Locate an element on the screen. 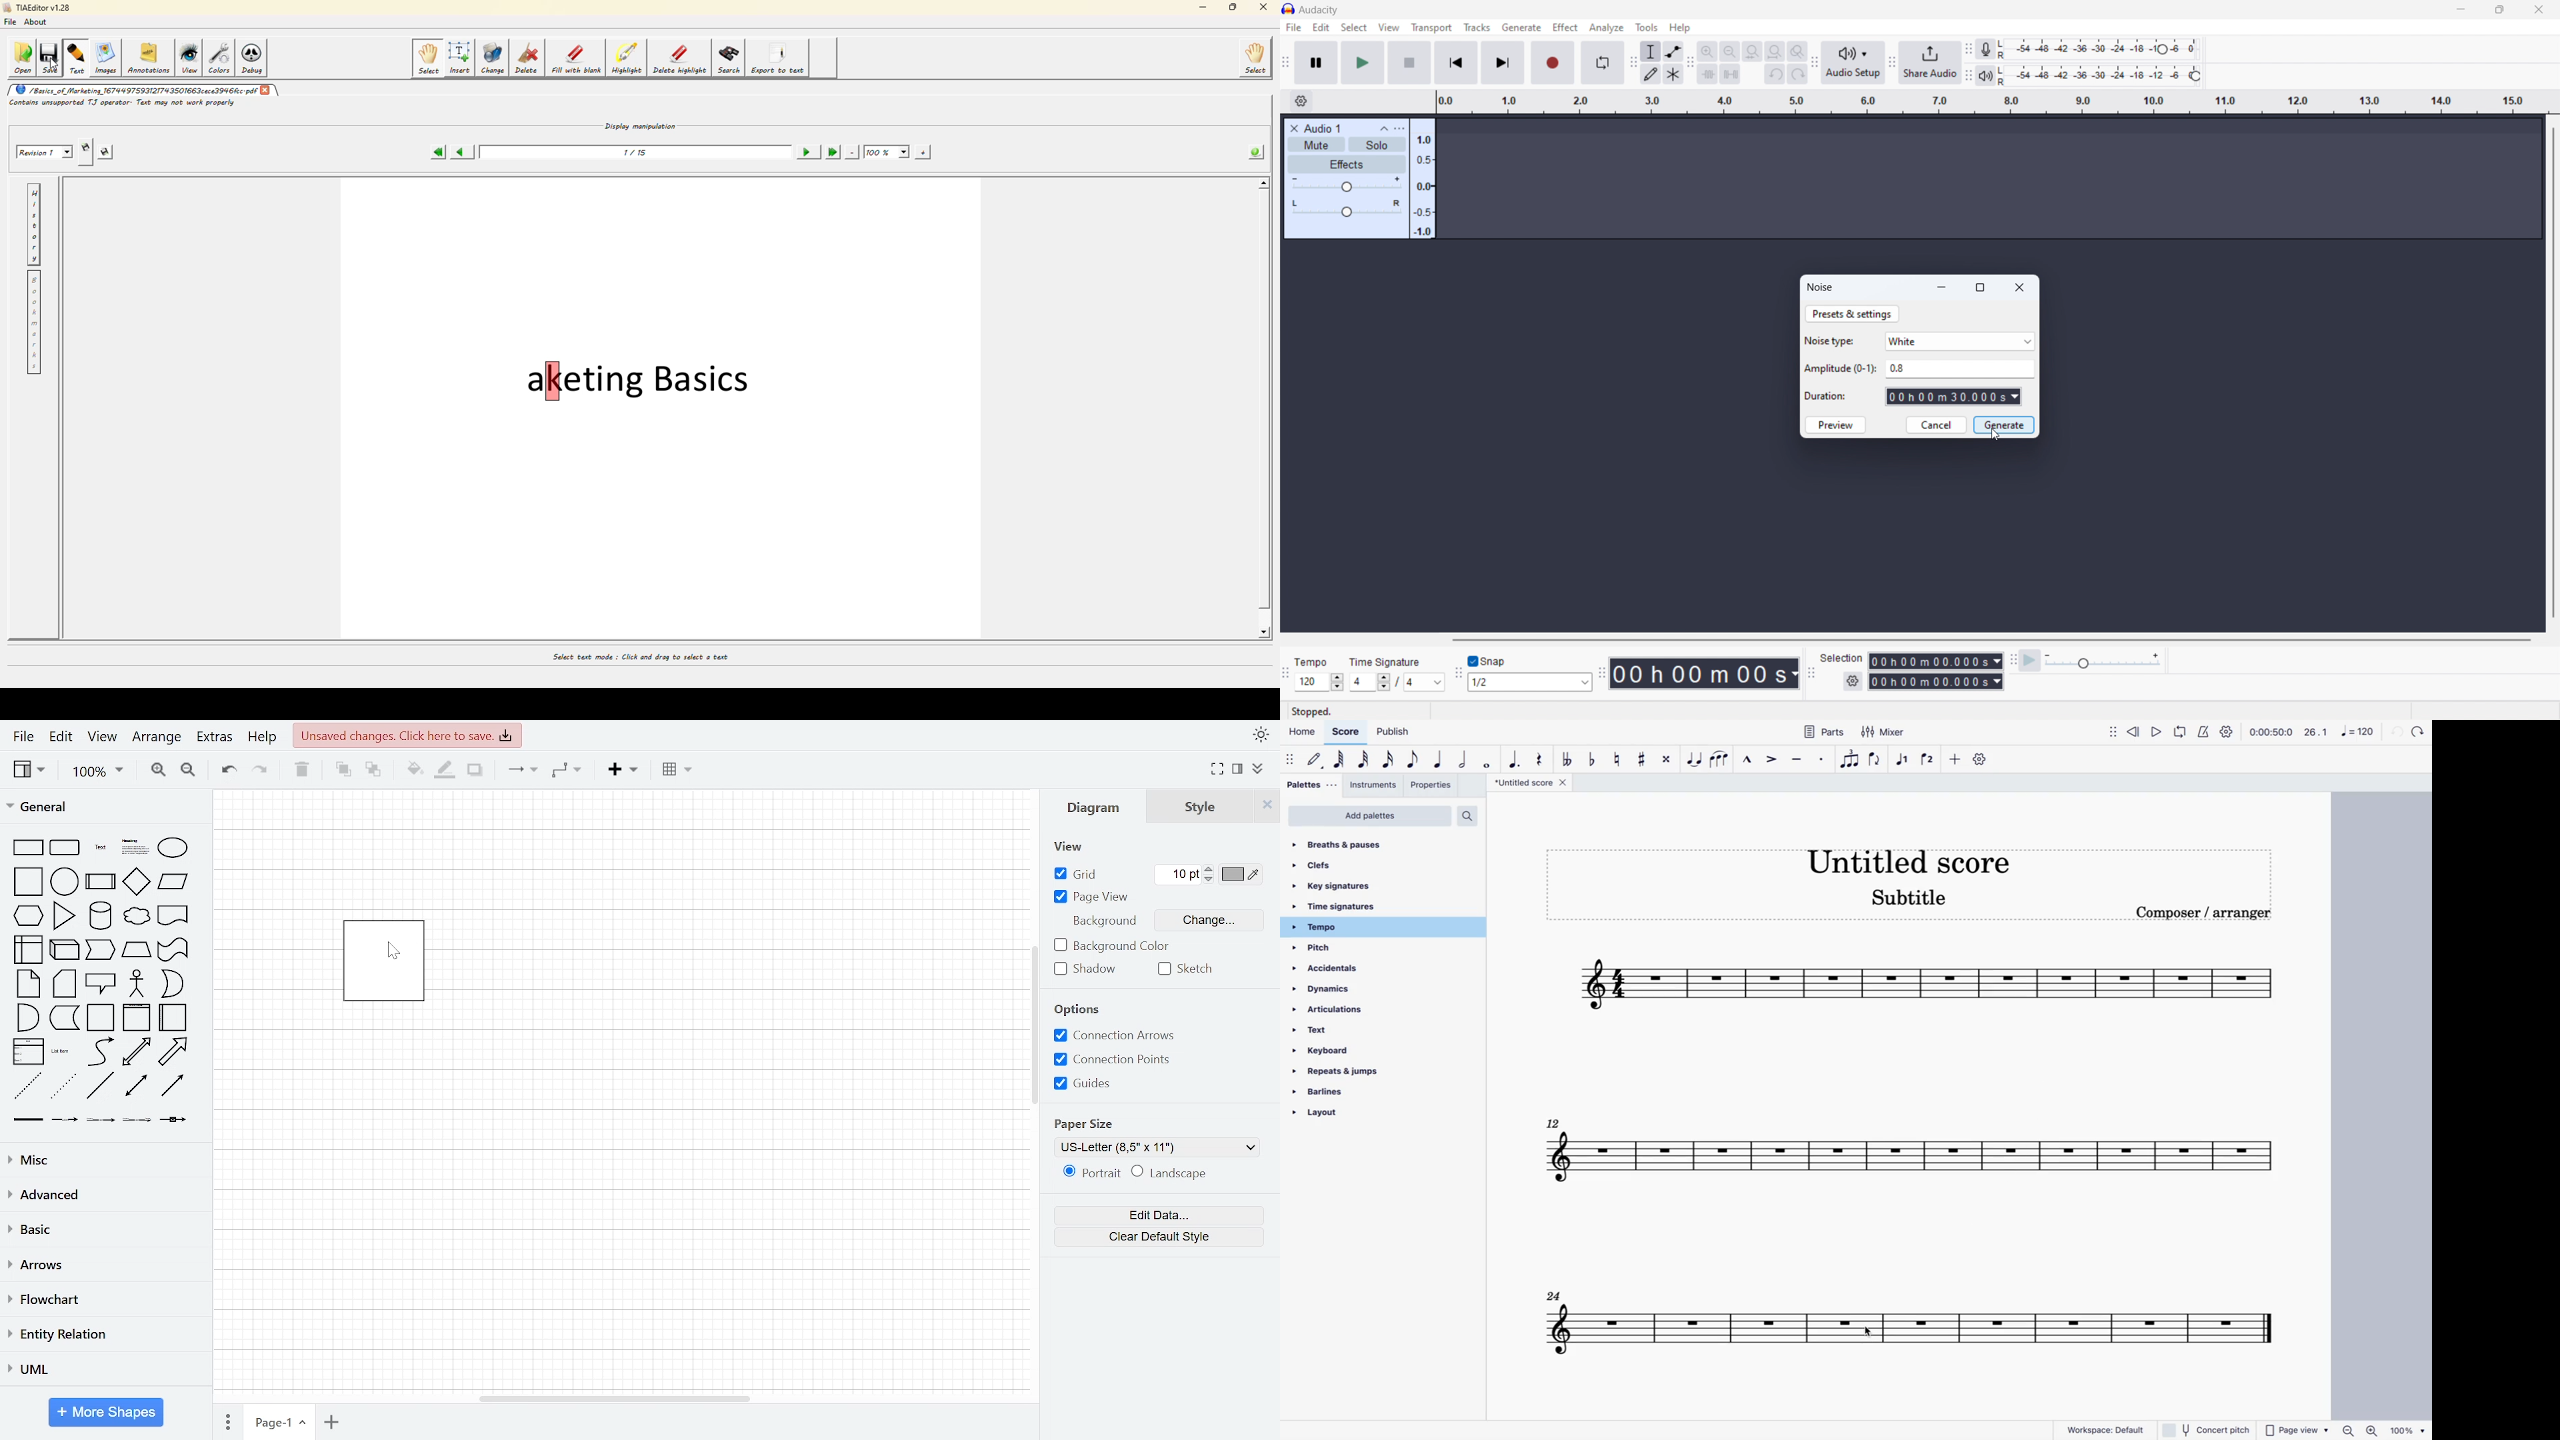 This screenshot has height=1456, width=2576. play at speed toolbar is located at coordinates (2013, 659).